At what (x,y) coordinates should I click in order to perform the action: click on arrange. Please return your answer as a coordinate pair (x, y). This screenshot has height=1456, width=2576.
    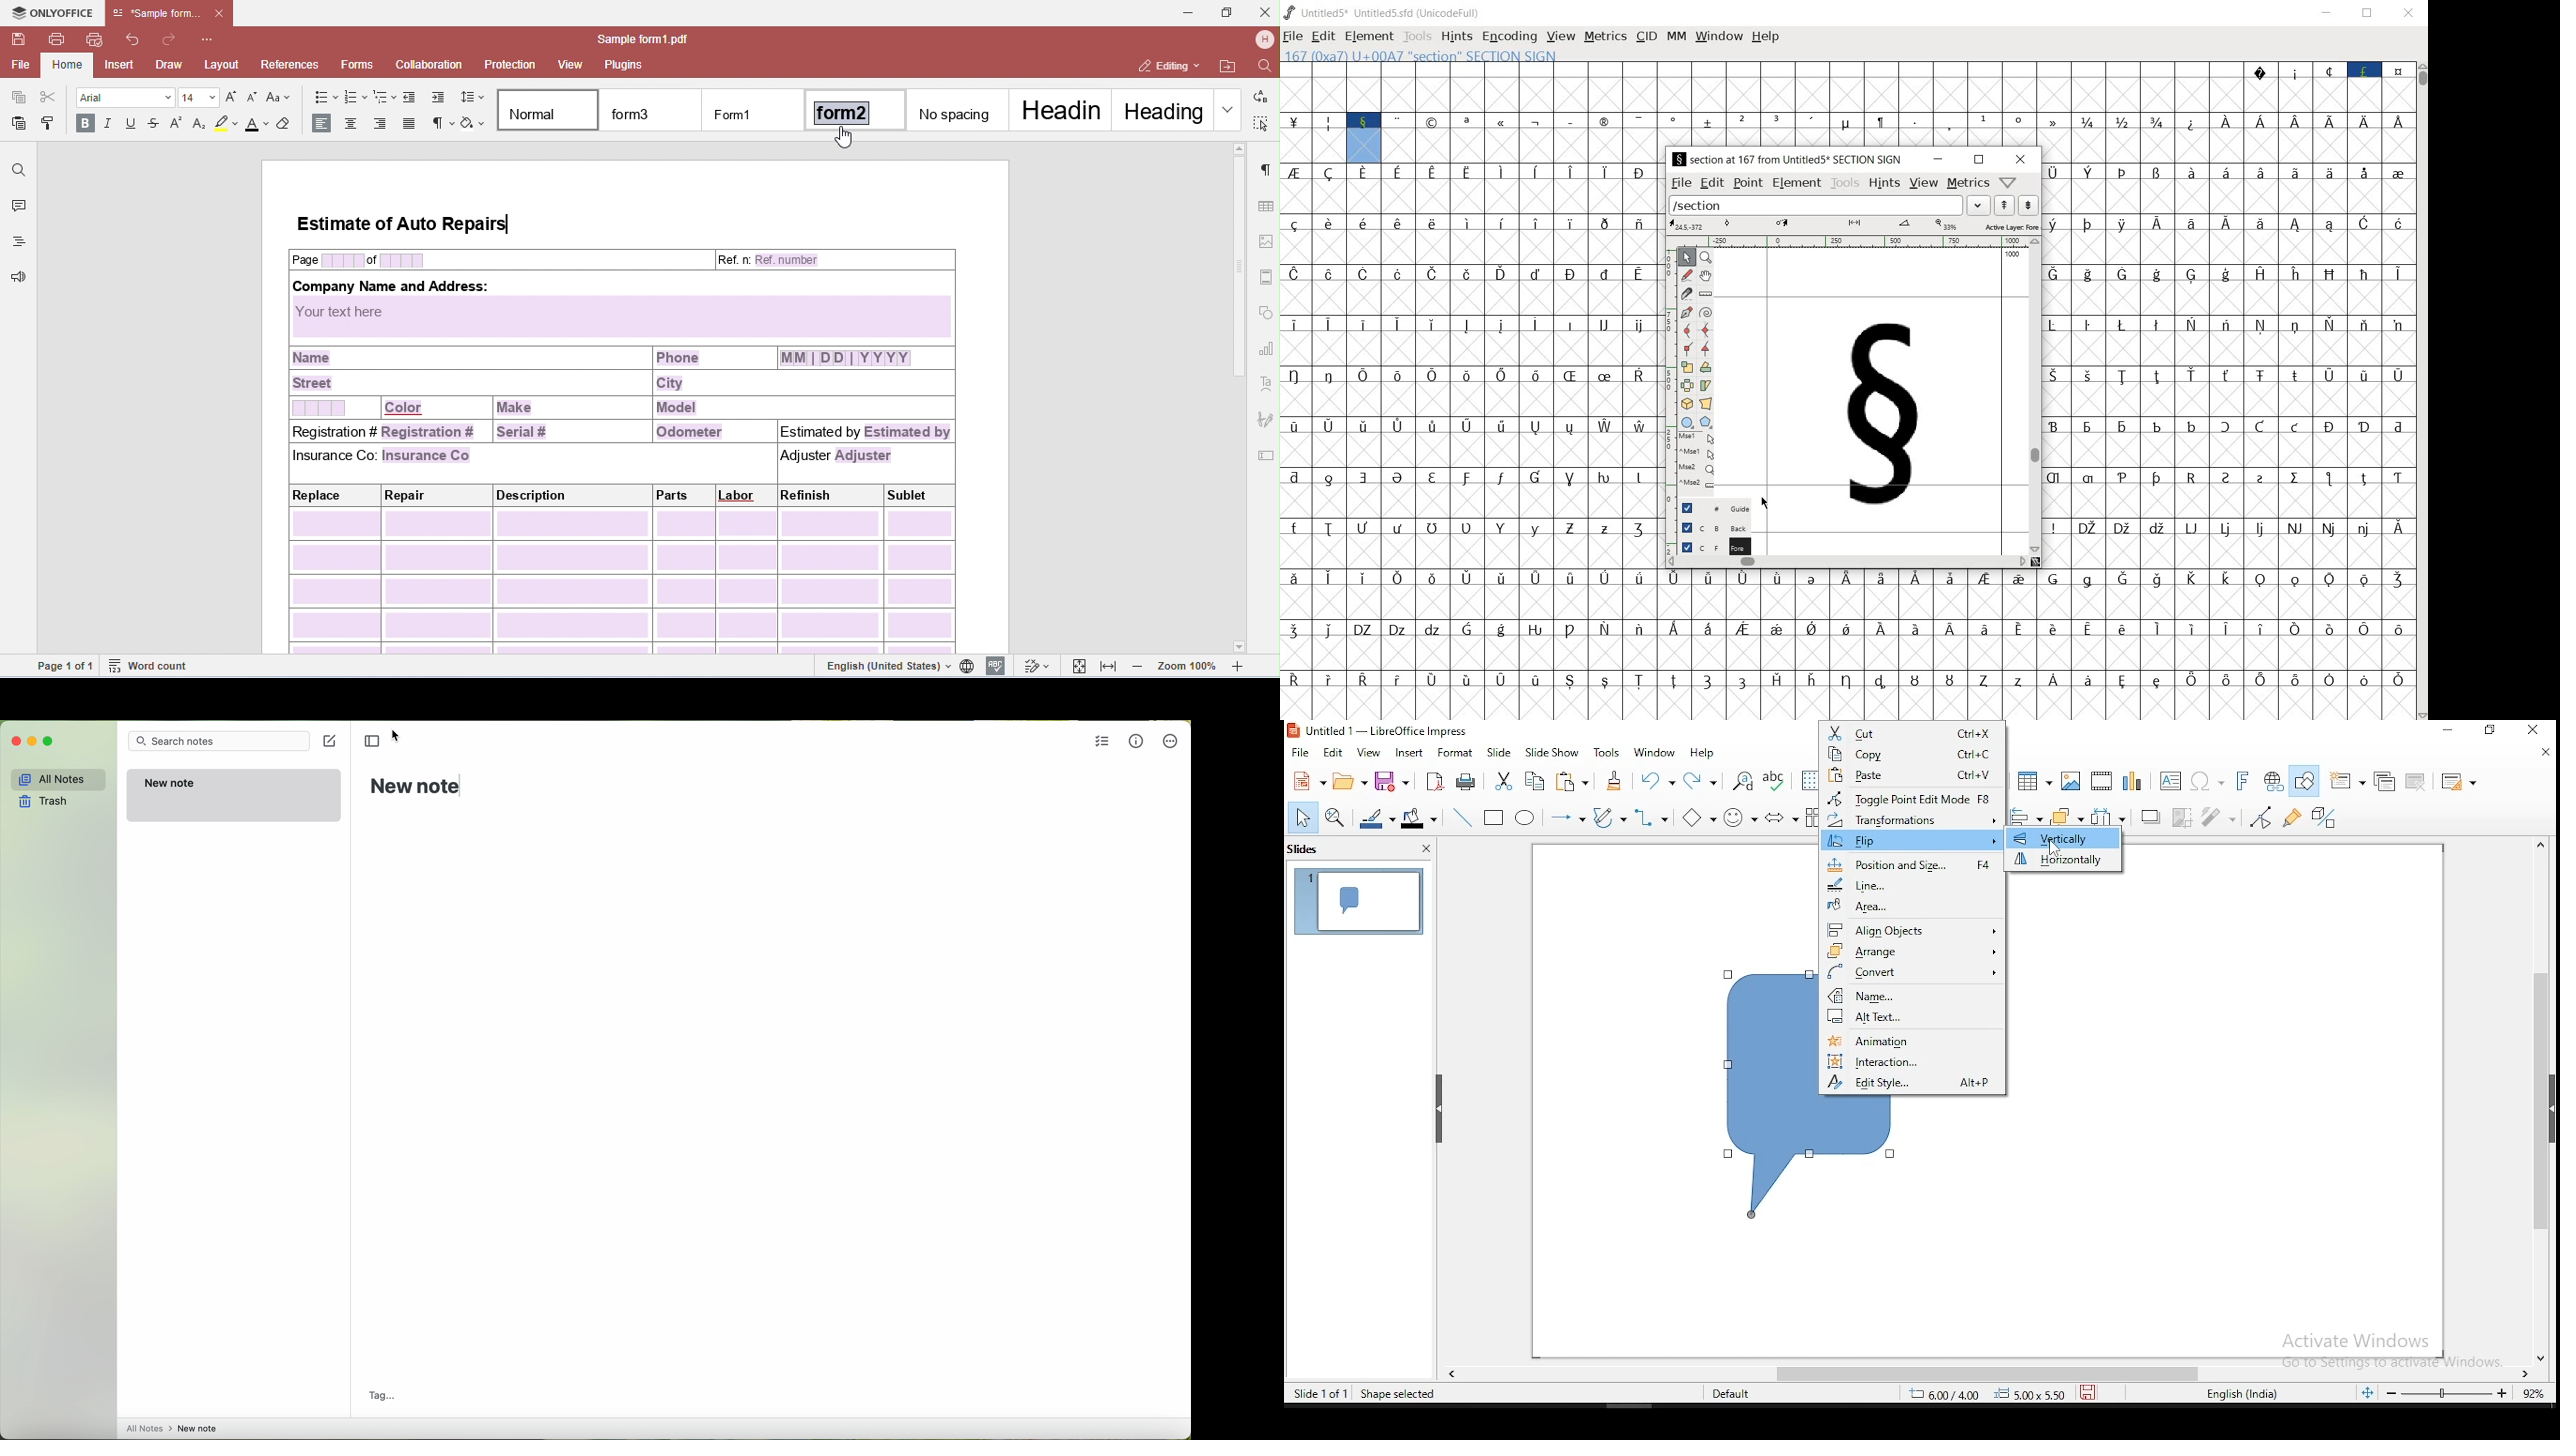
    Looking at the image, I should click on (1912, 950).